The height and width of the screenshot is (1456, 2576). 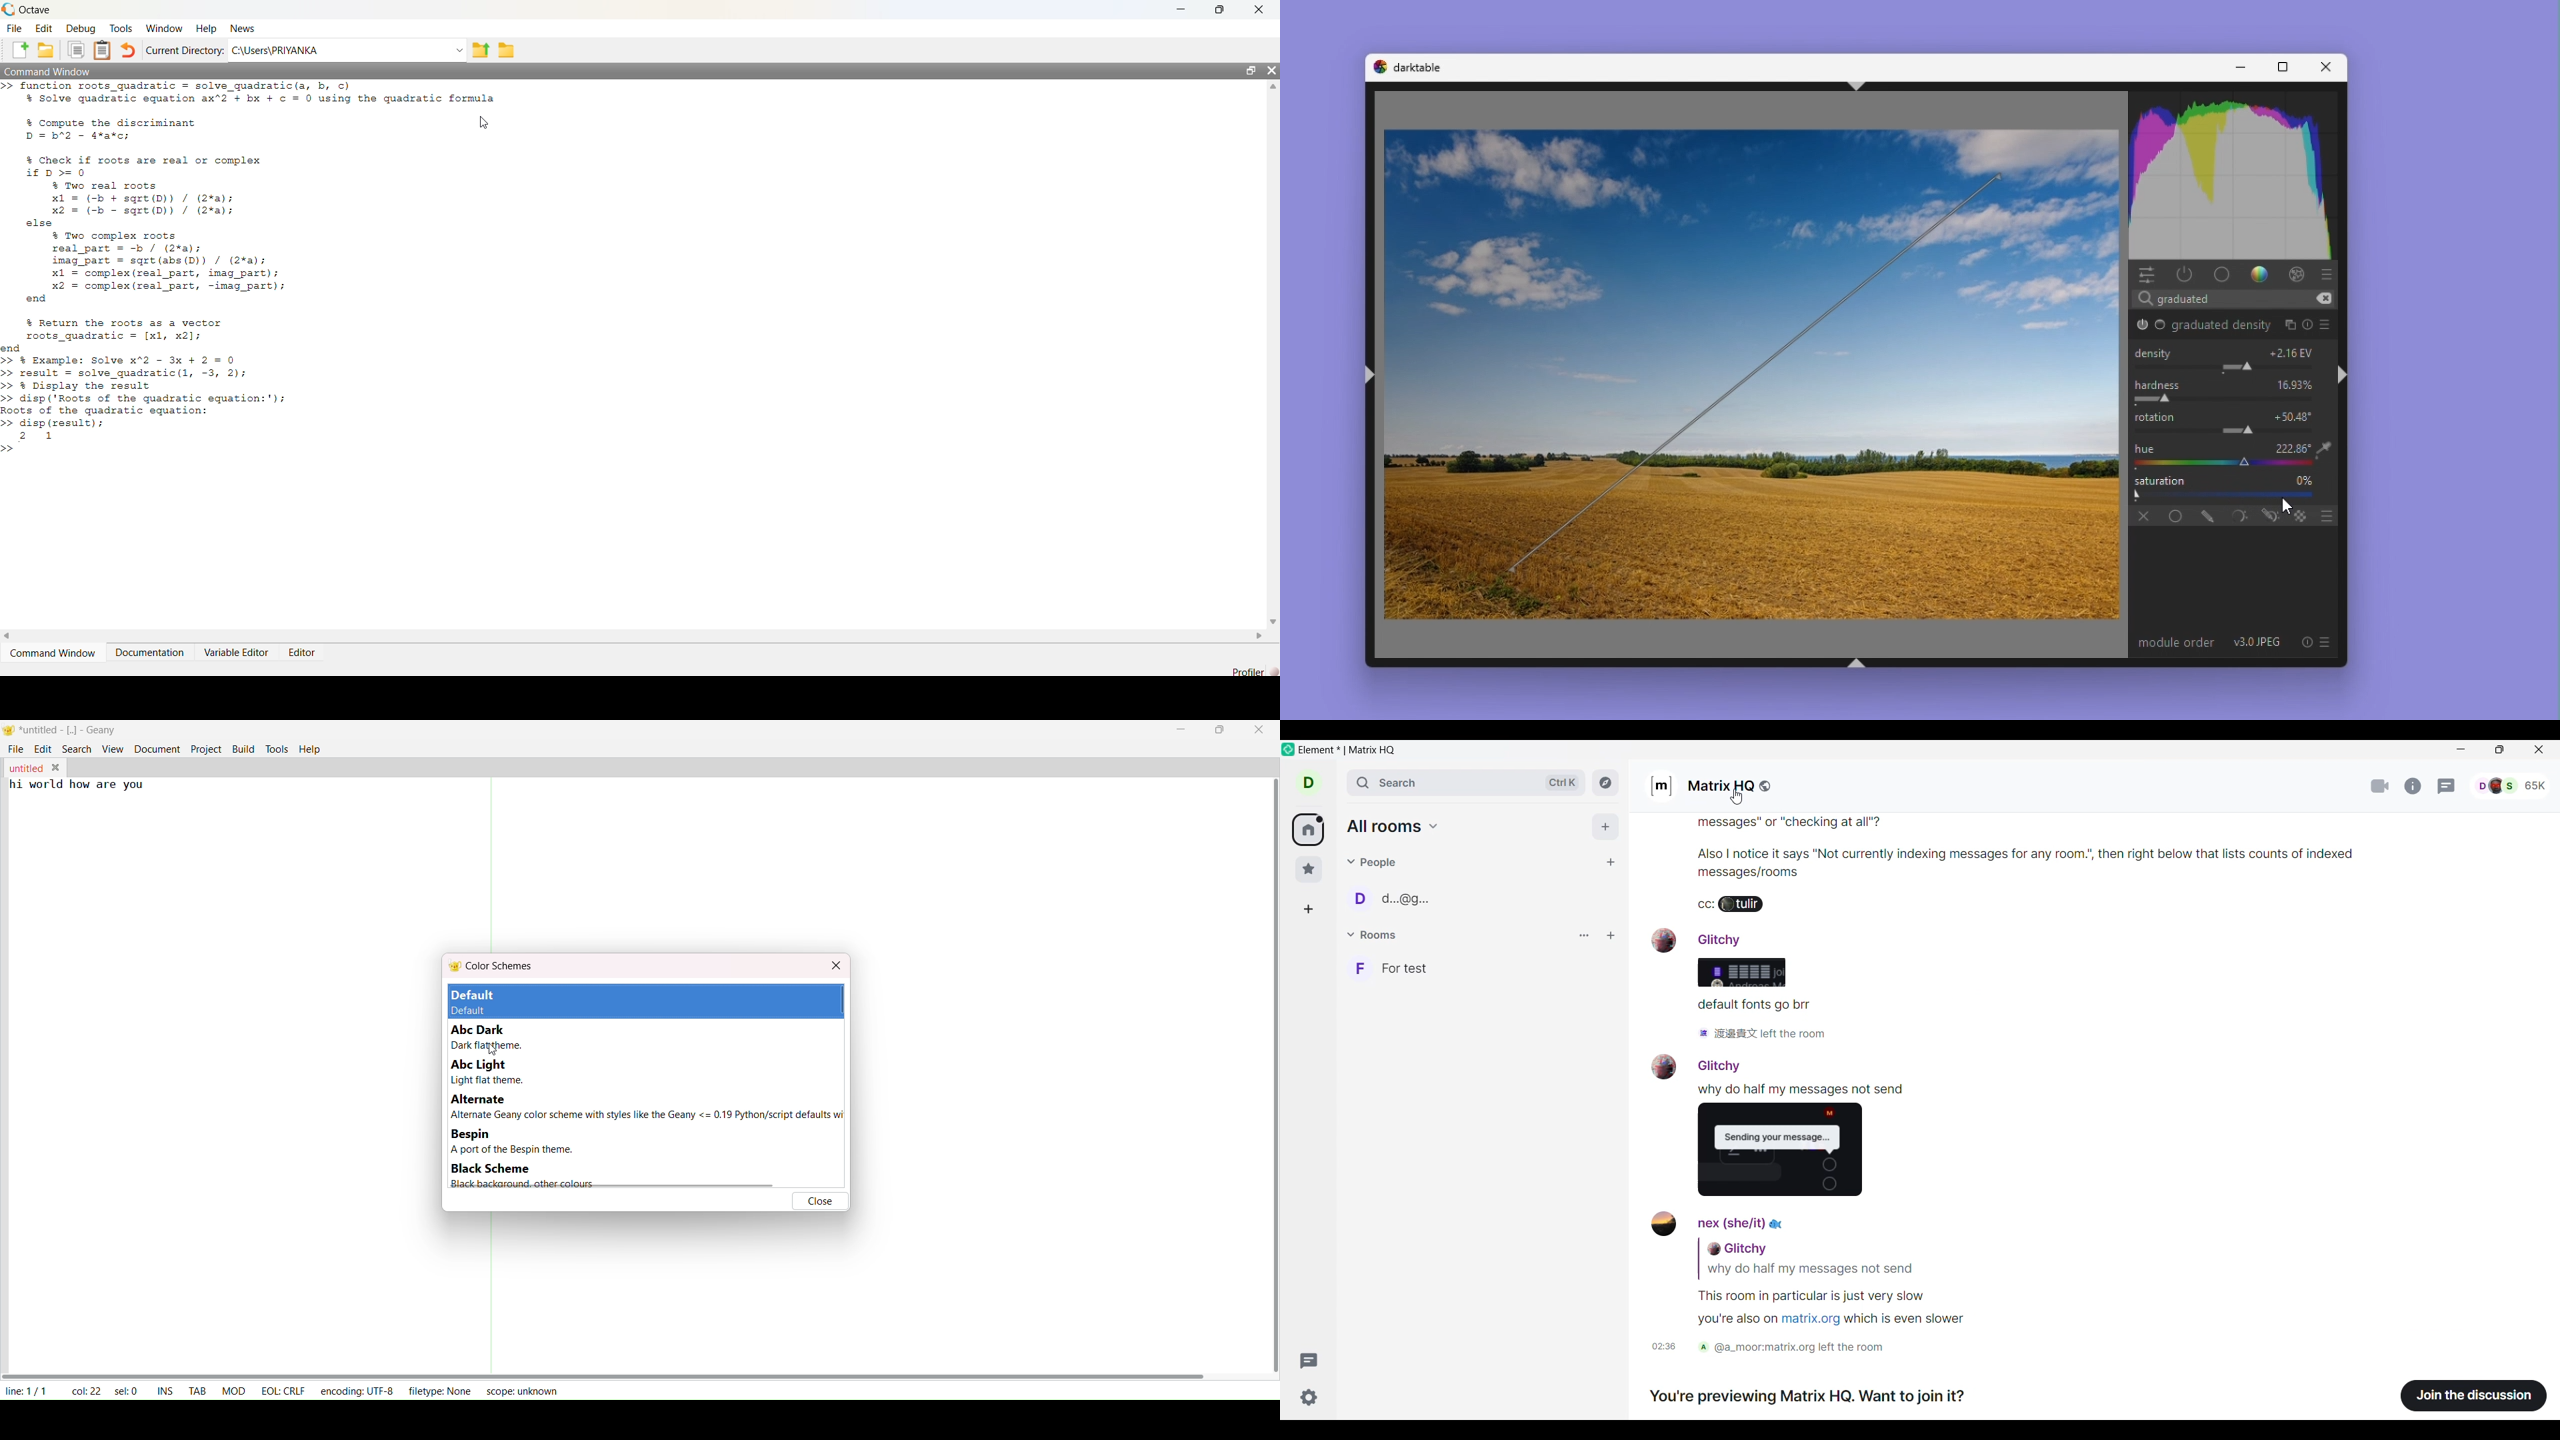 I want to click on Current account, so click(x=1309, y=783).